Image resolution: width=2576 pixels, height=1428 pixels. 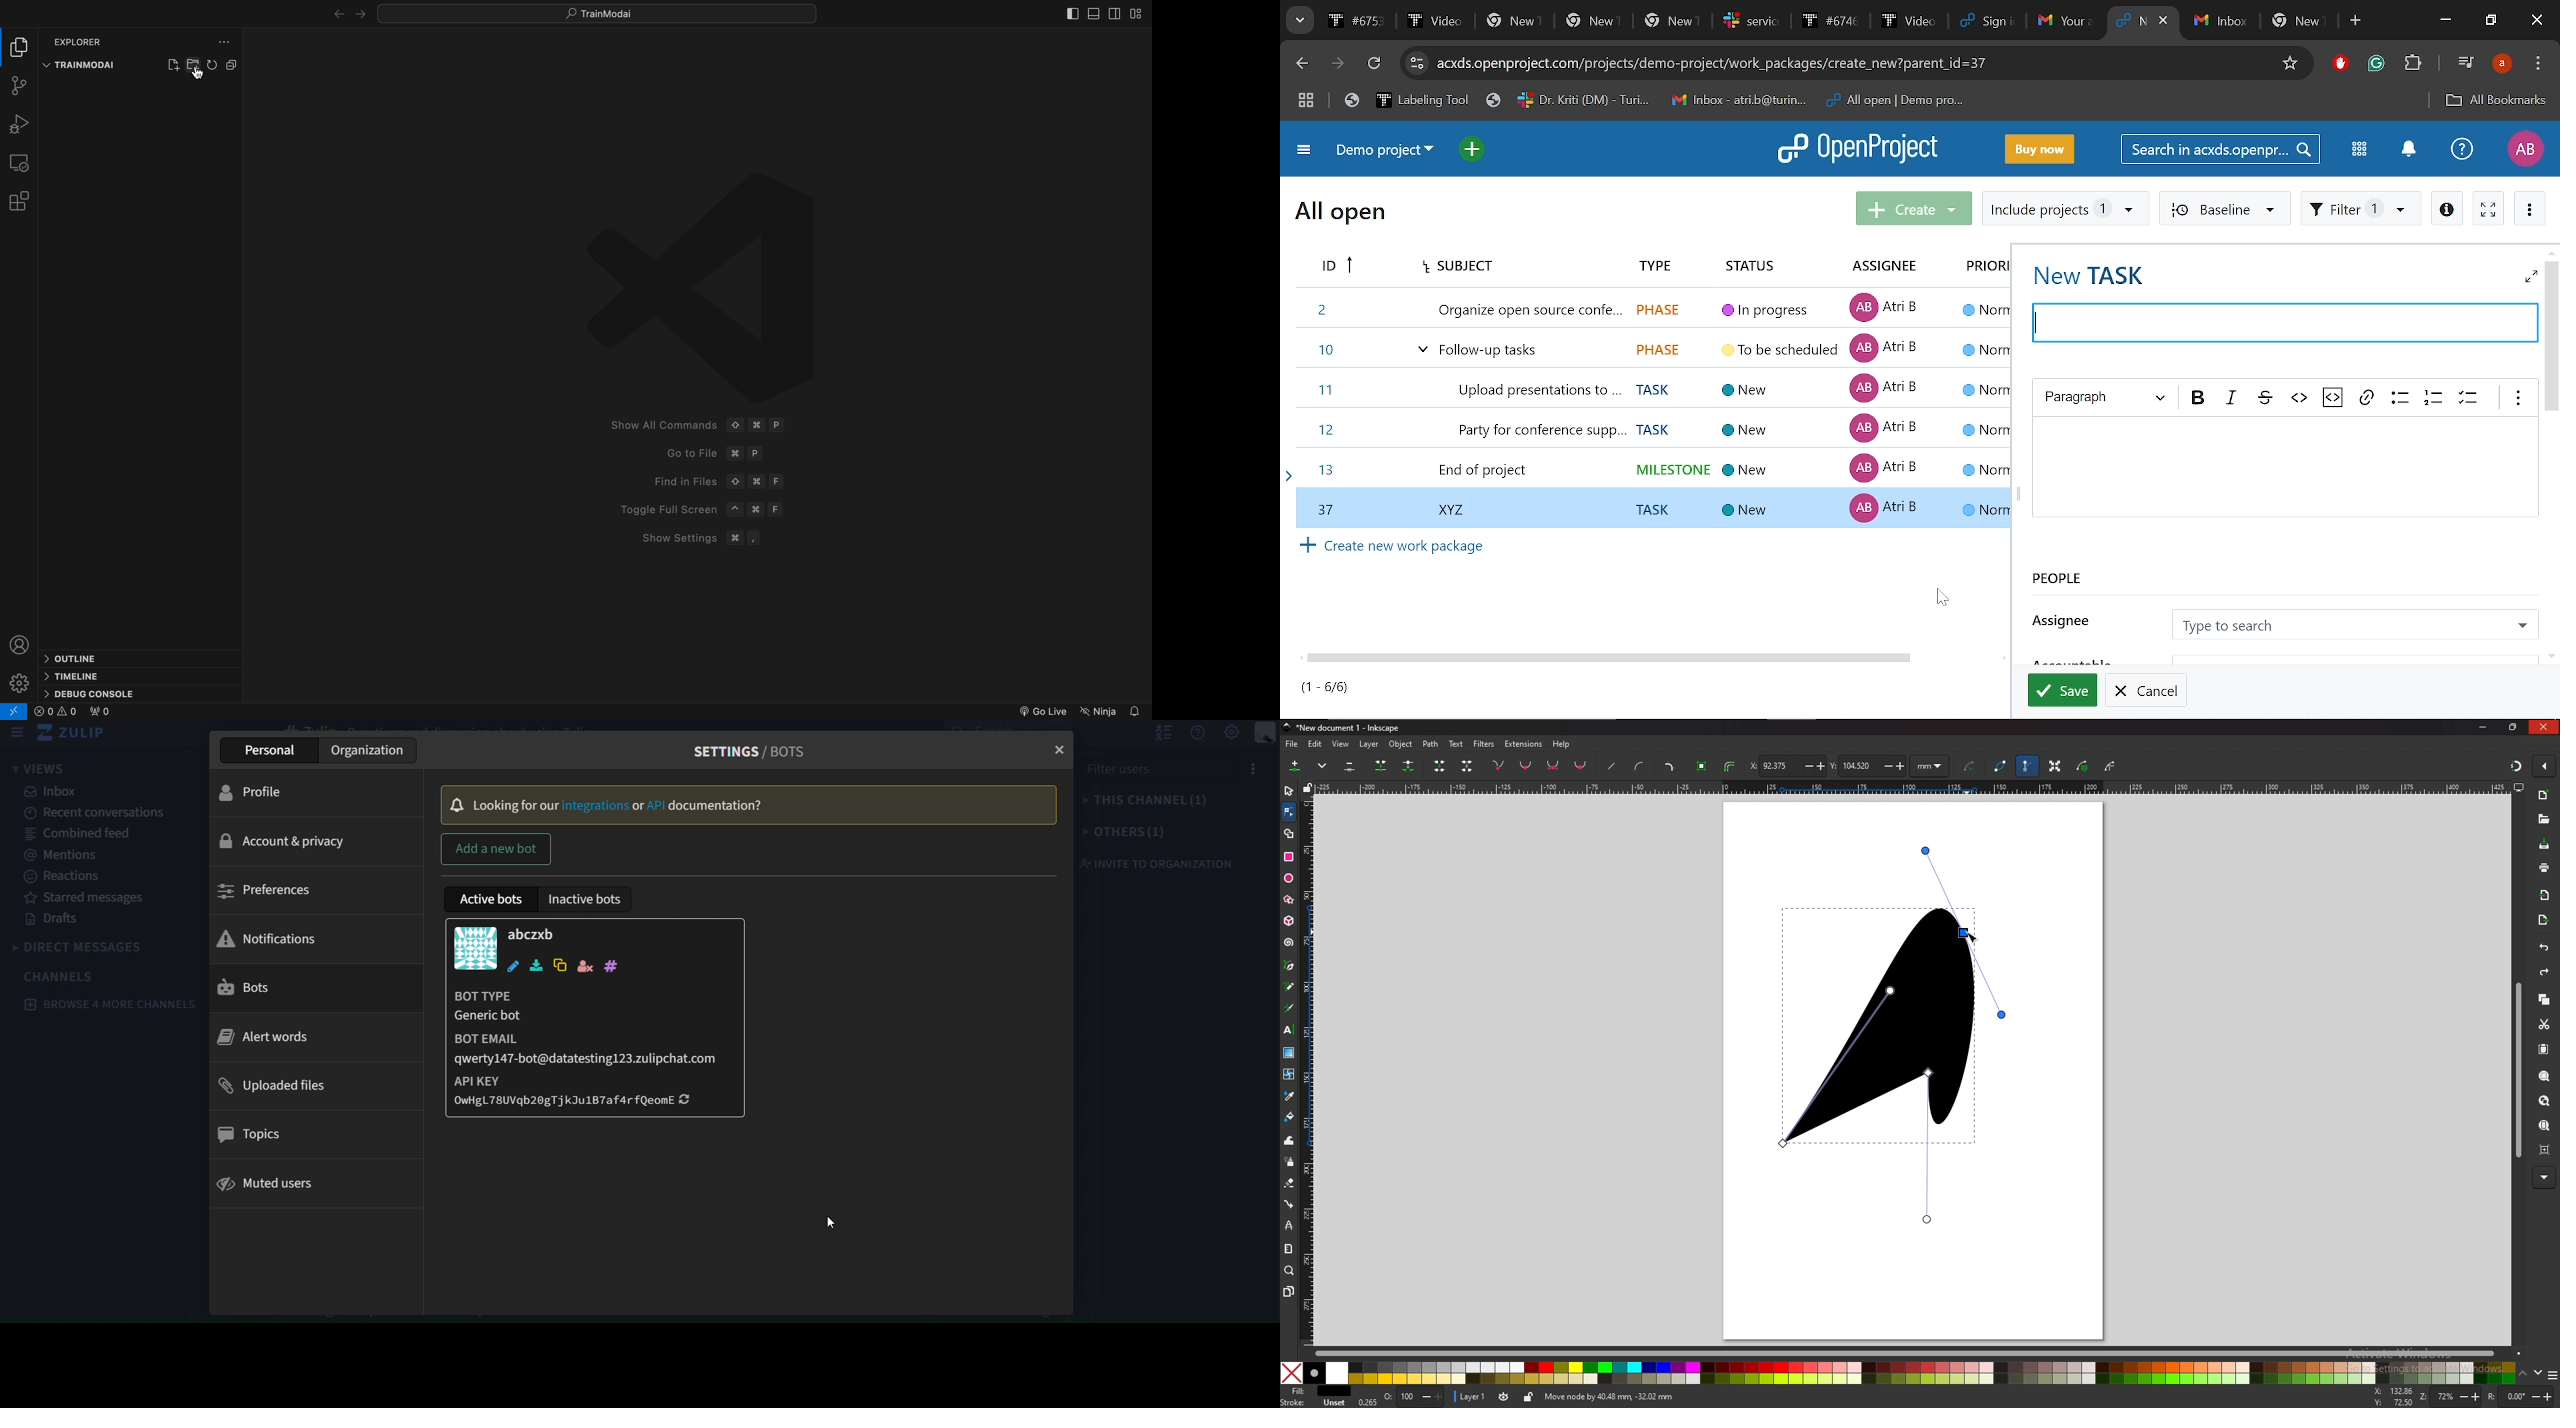 What do you see at coordinates (1305, 153) in the screenshot?
I see `Expand project menu` at bounding box center [1305, 153].